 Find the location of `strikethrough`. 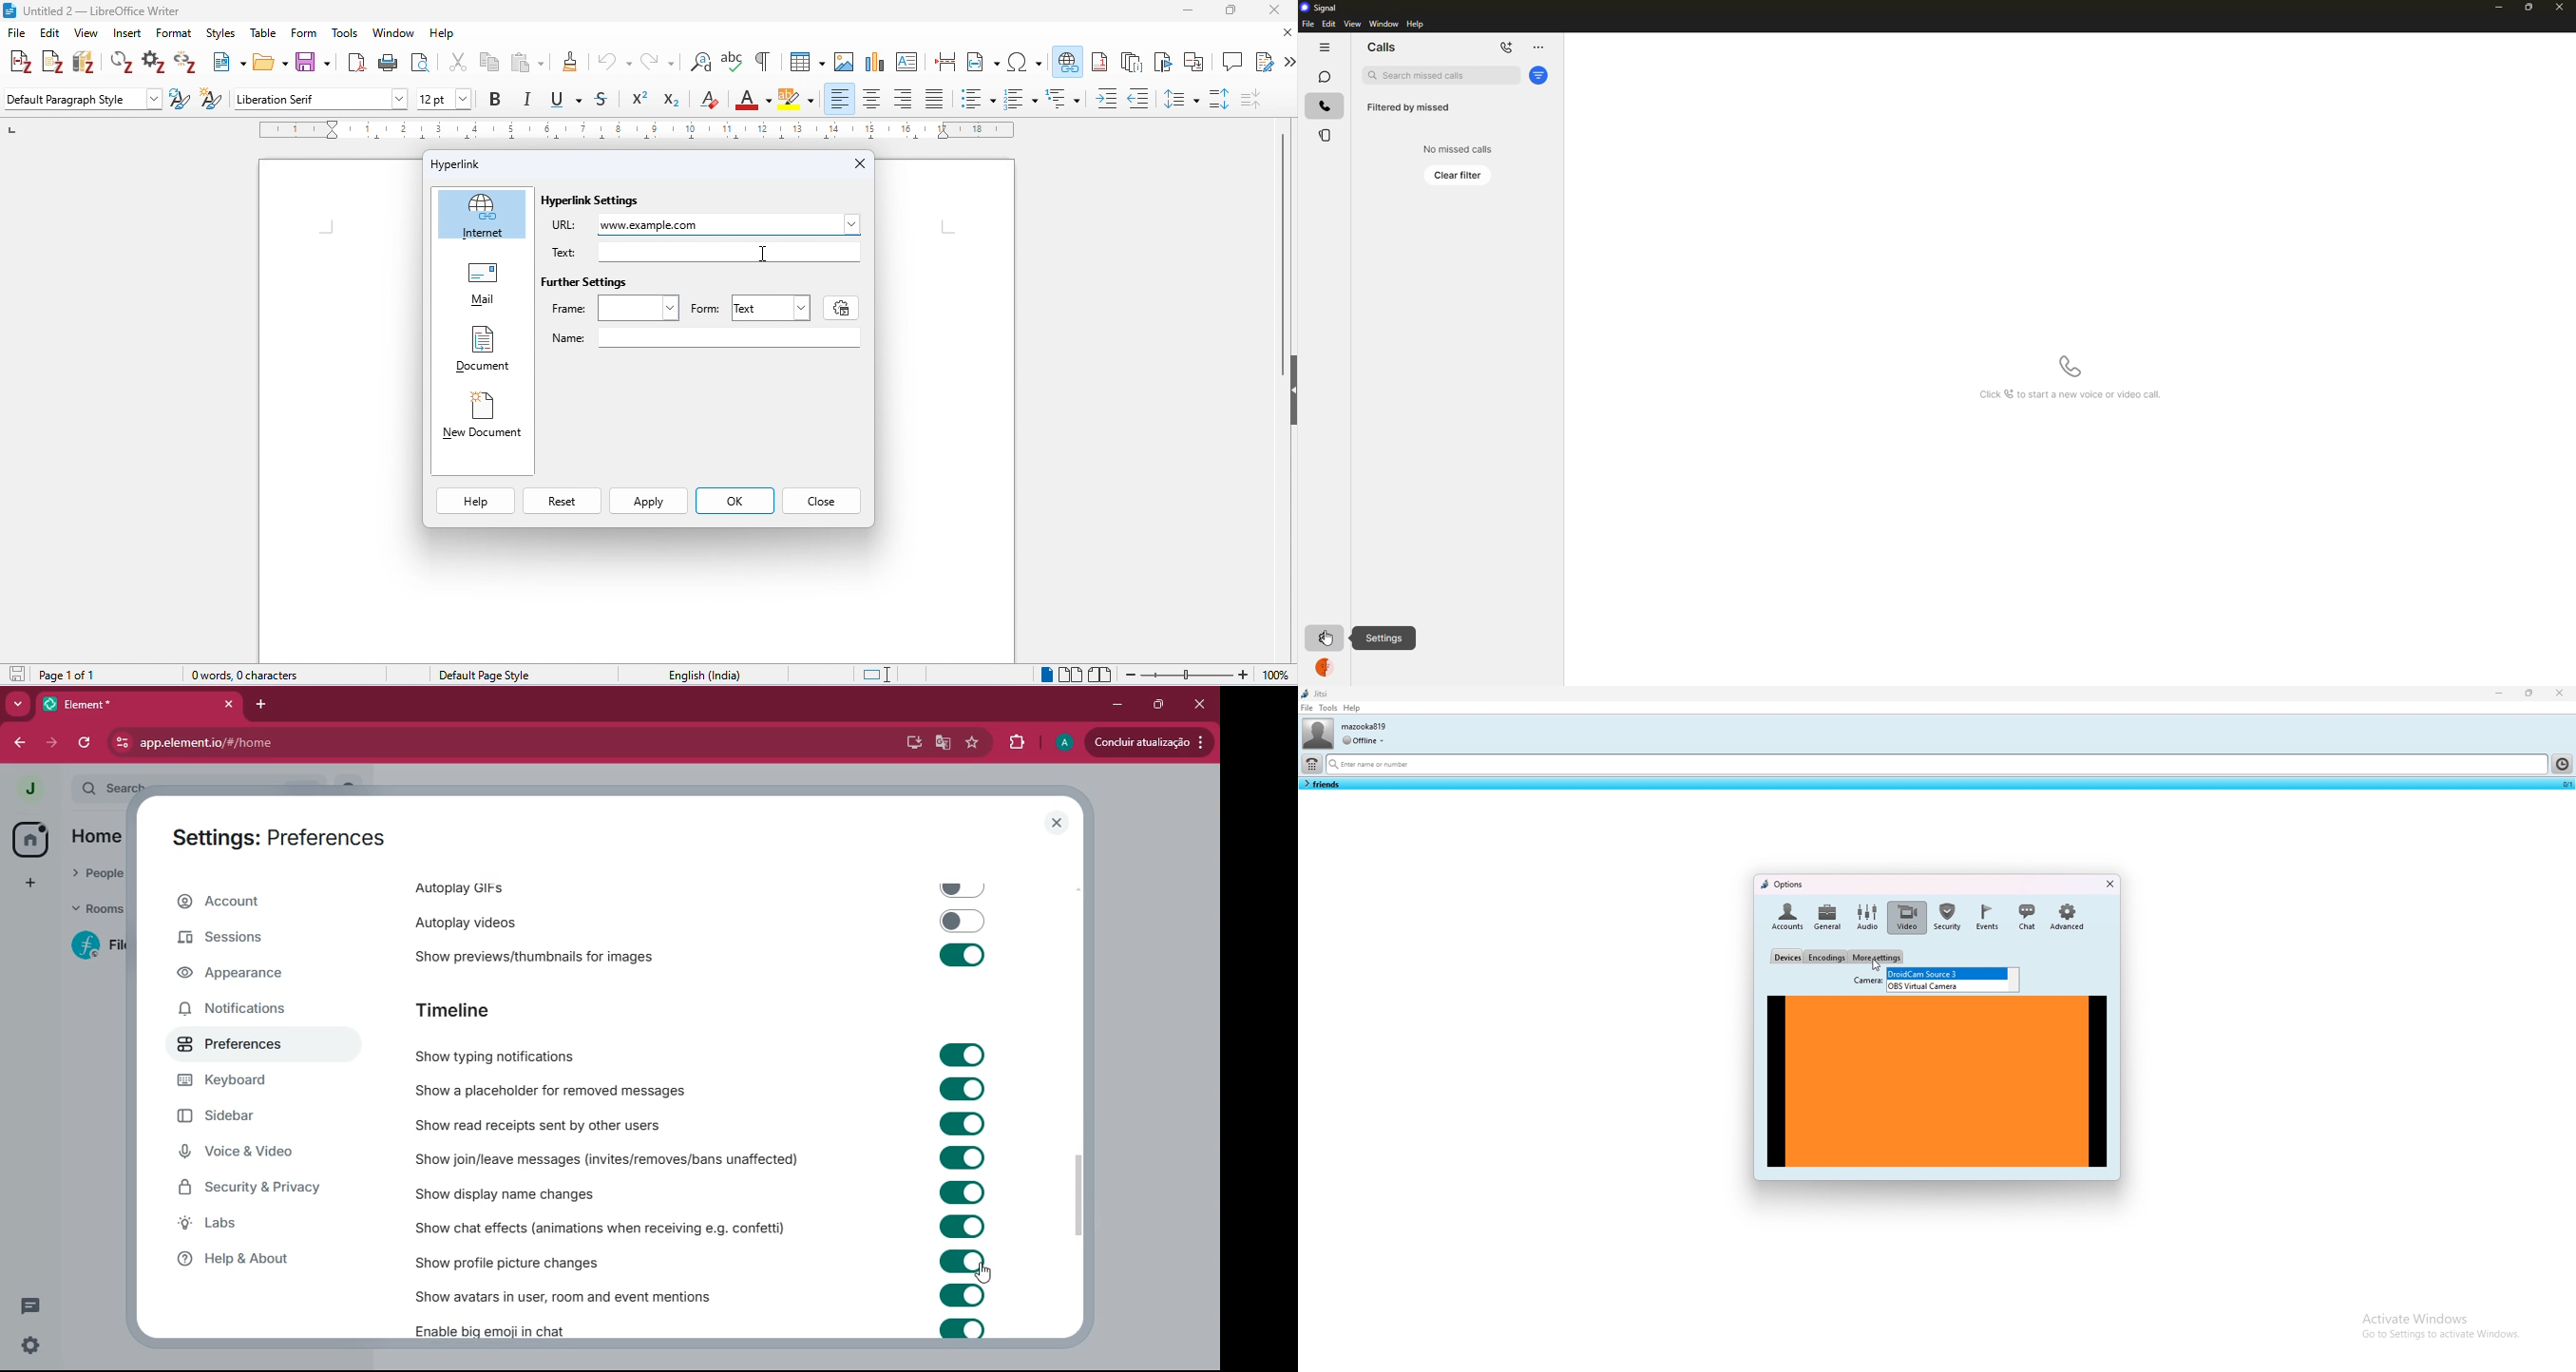

strikethrough is located at coordinates (602, 99).